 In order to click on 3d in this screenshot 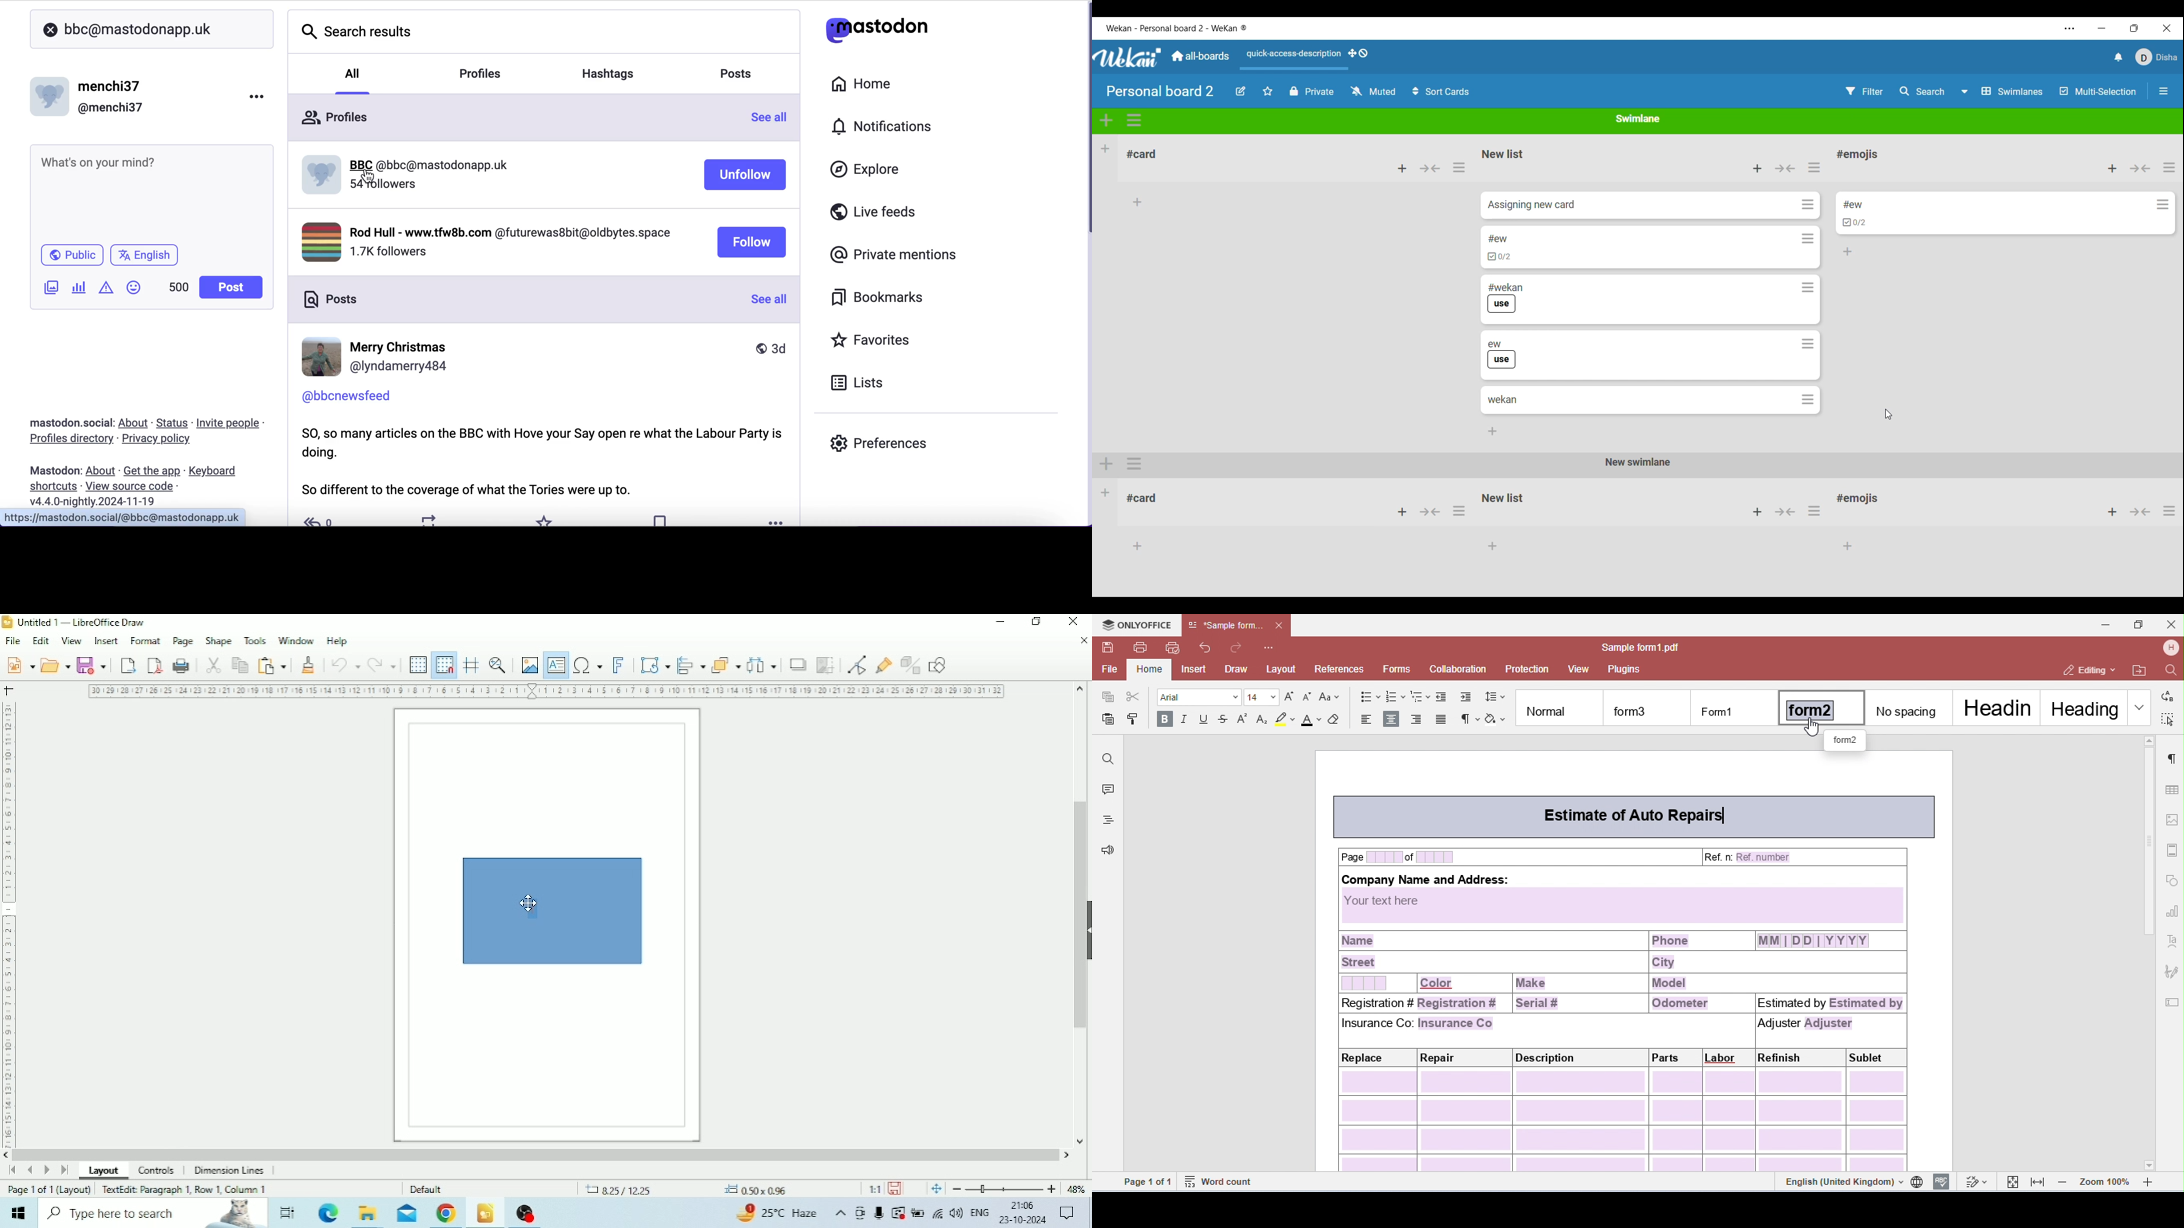, I will do `click(770, 348)`.